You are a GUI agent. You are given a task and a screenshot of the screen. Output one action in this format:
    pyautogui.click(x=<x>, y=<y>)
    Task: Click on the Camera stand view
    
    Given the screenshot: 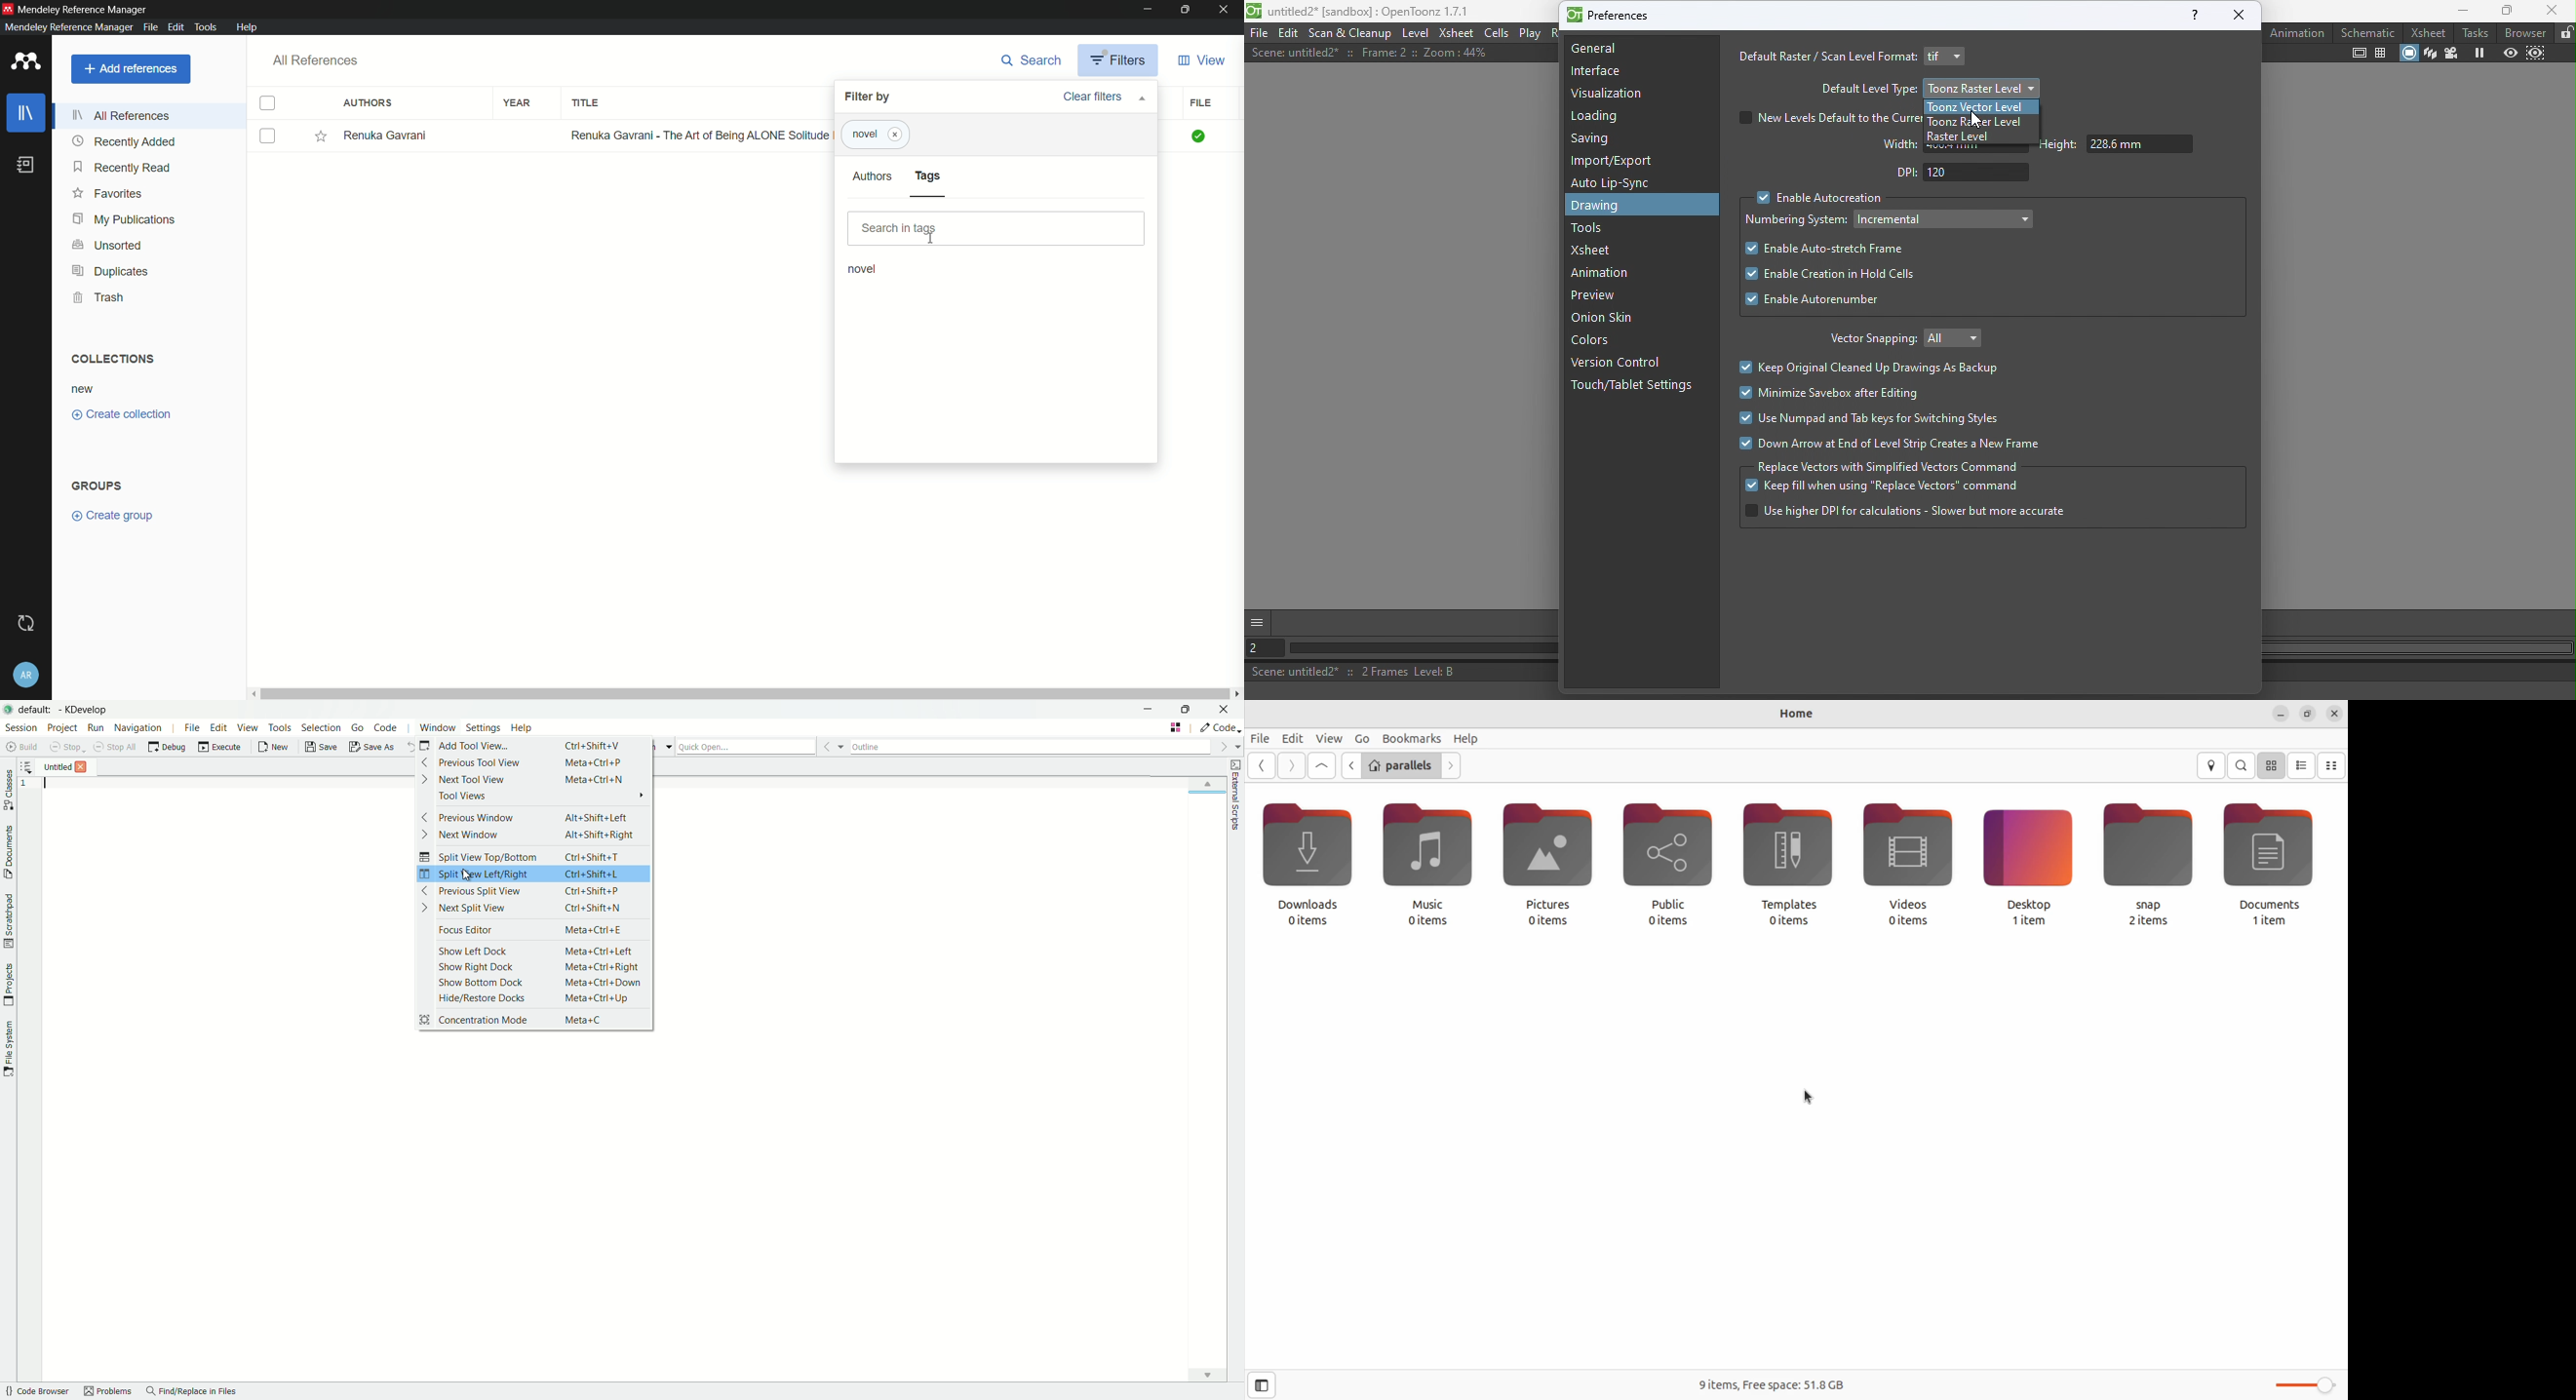 What is the action you would take?
    pyautogui.click(x=2407, y=55)
    